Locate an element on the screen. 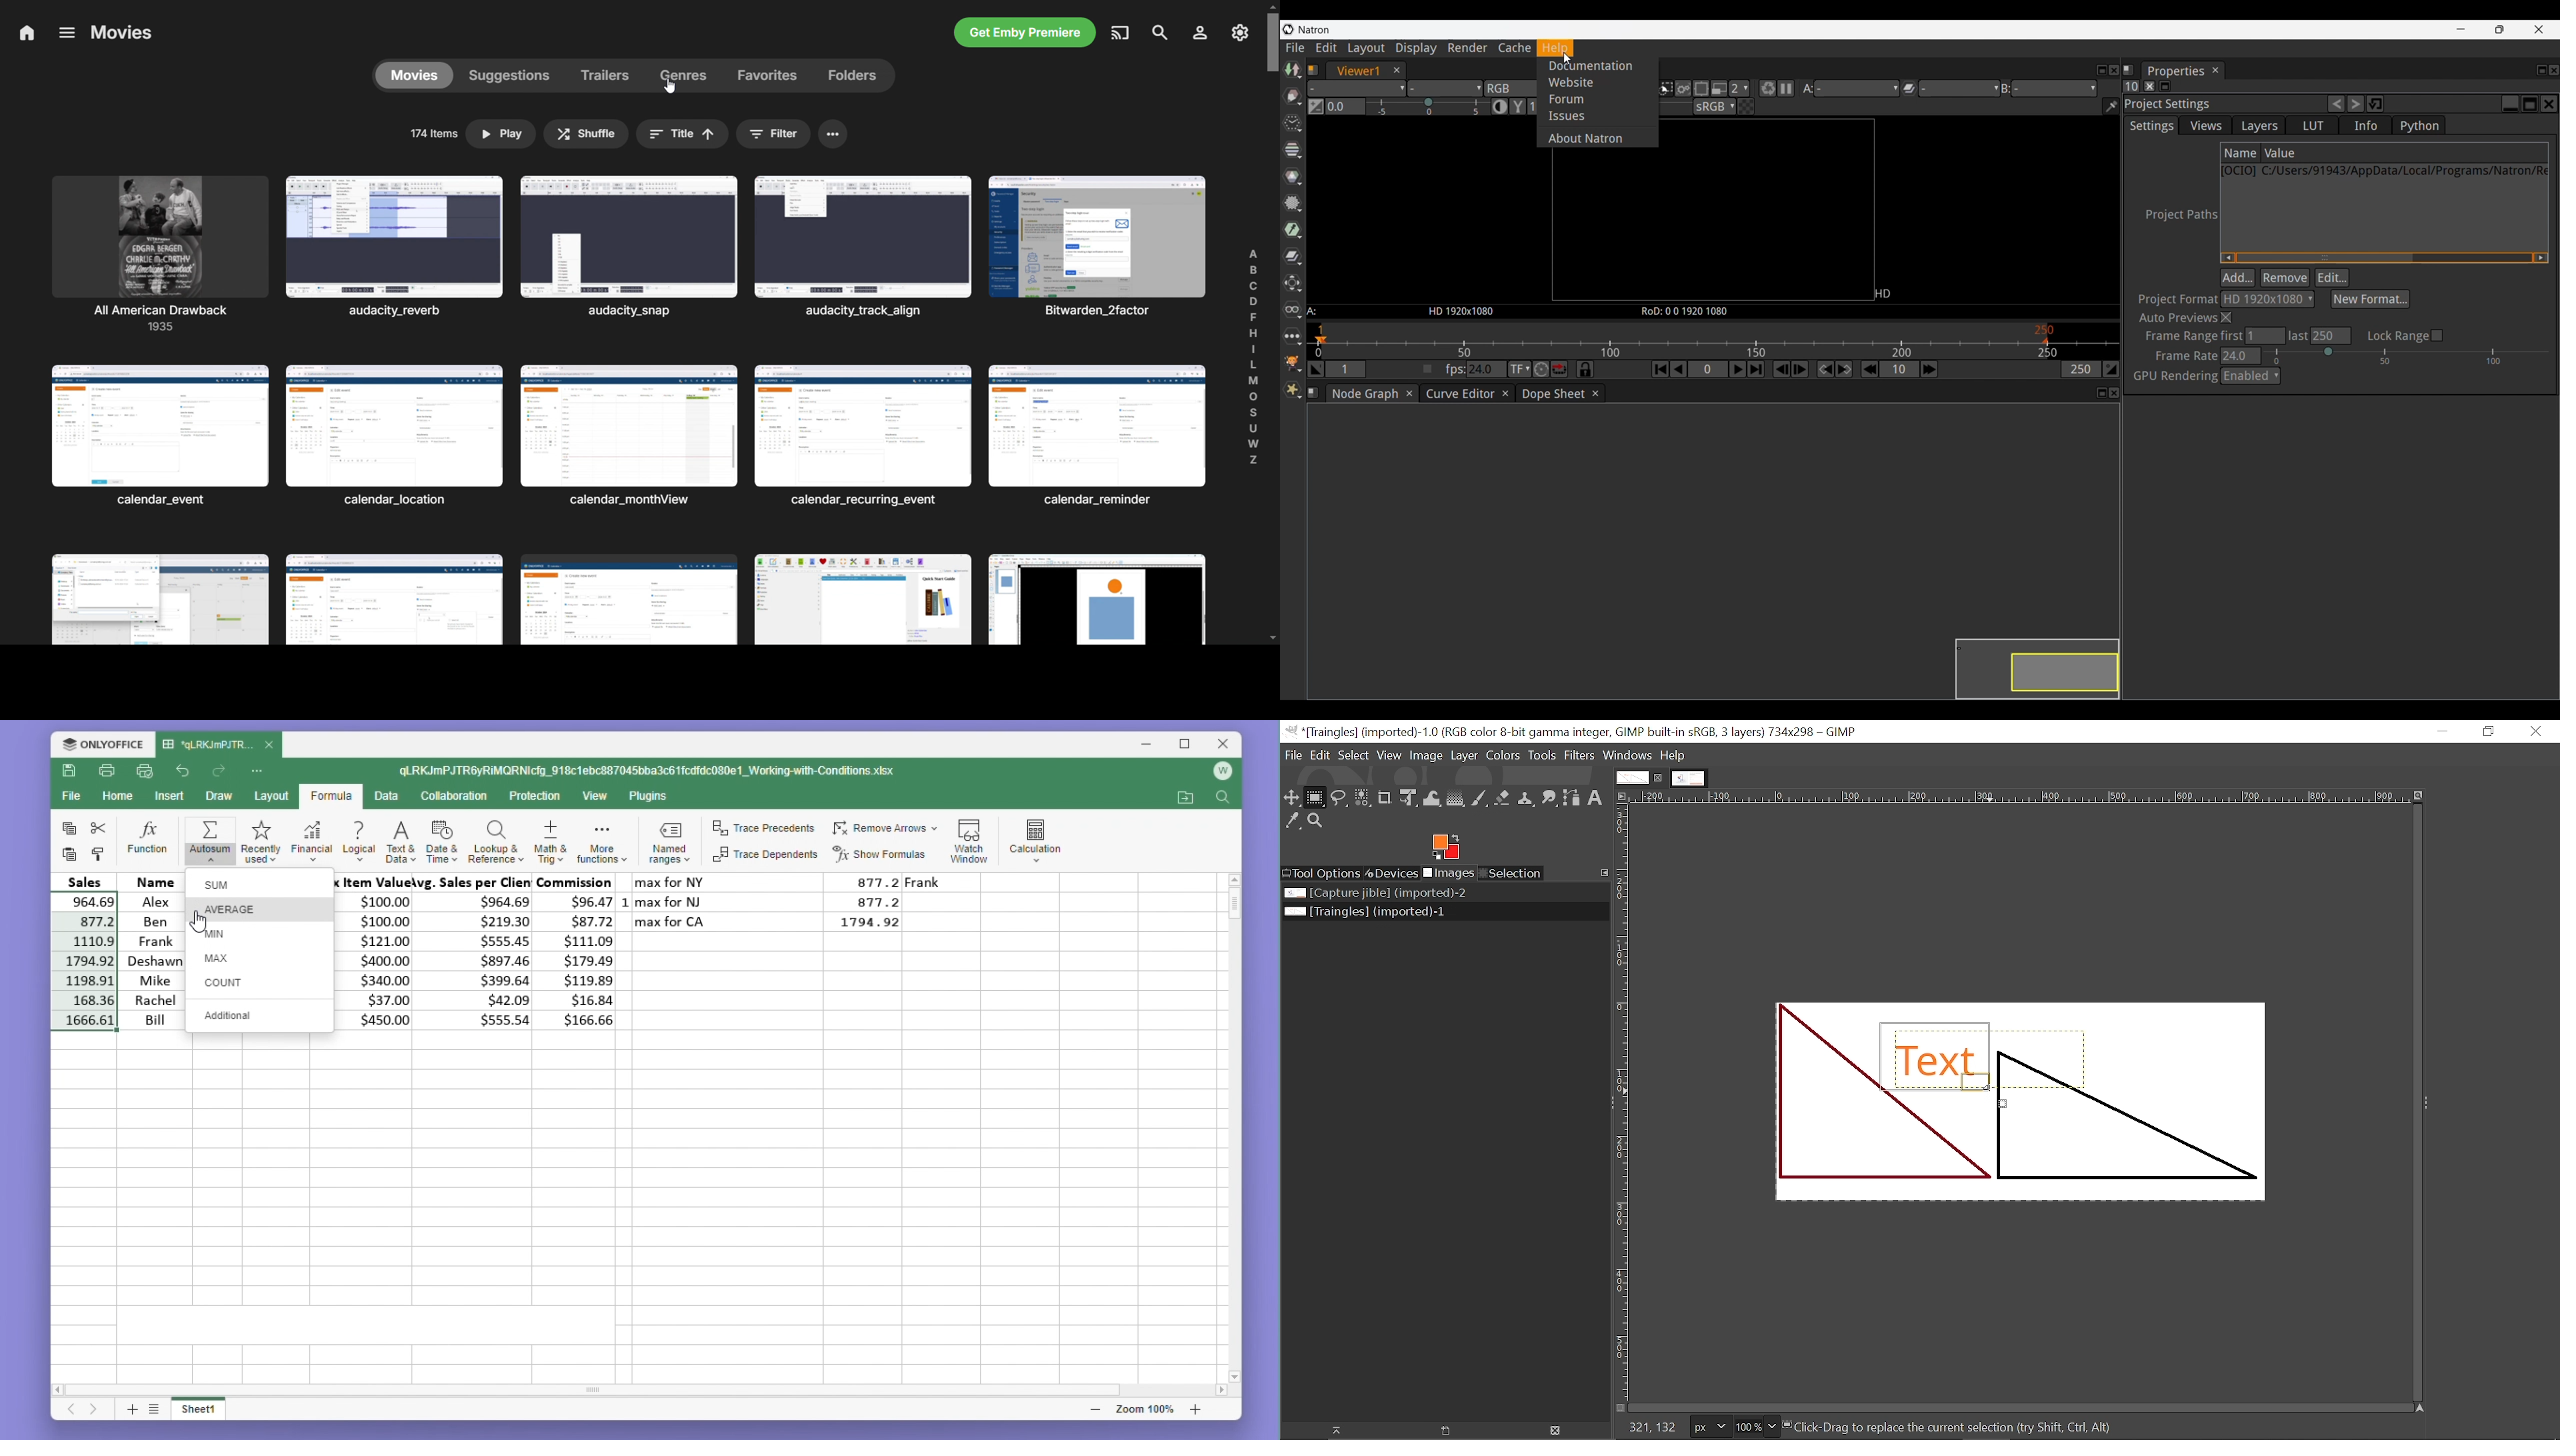  Bitwarden_2factor is located at coordinates (1097, 247).